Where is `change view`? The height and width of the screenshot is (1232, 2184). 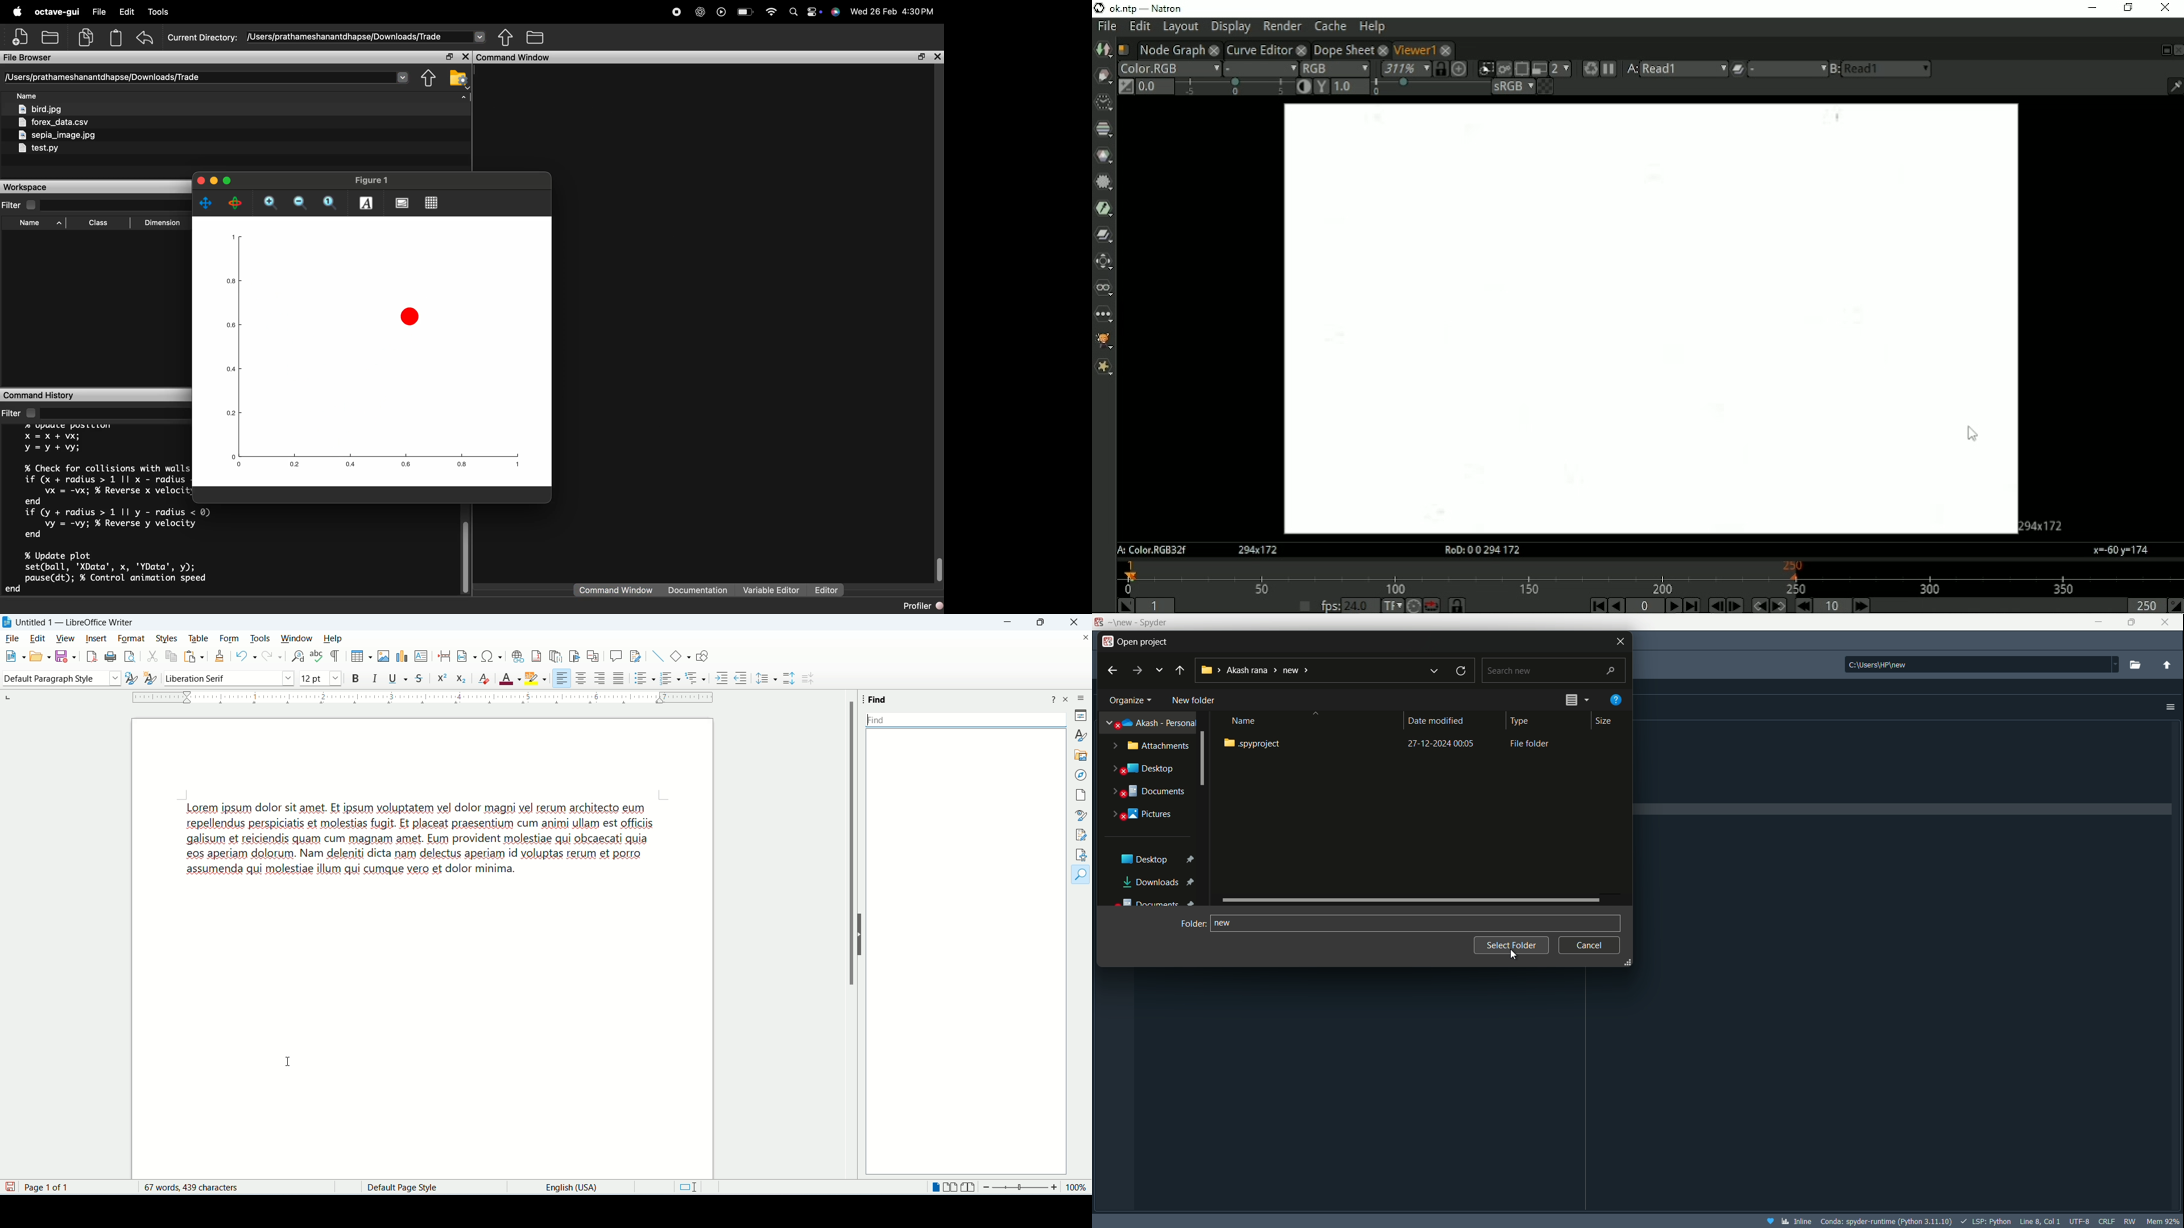
change view is located at coordinates (1578, 699).